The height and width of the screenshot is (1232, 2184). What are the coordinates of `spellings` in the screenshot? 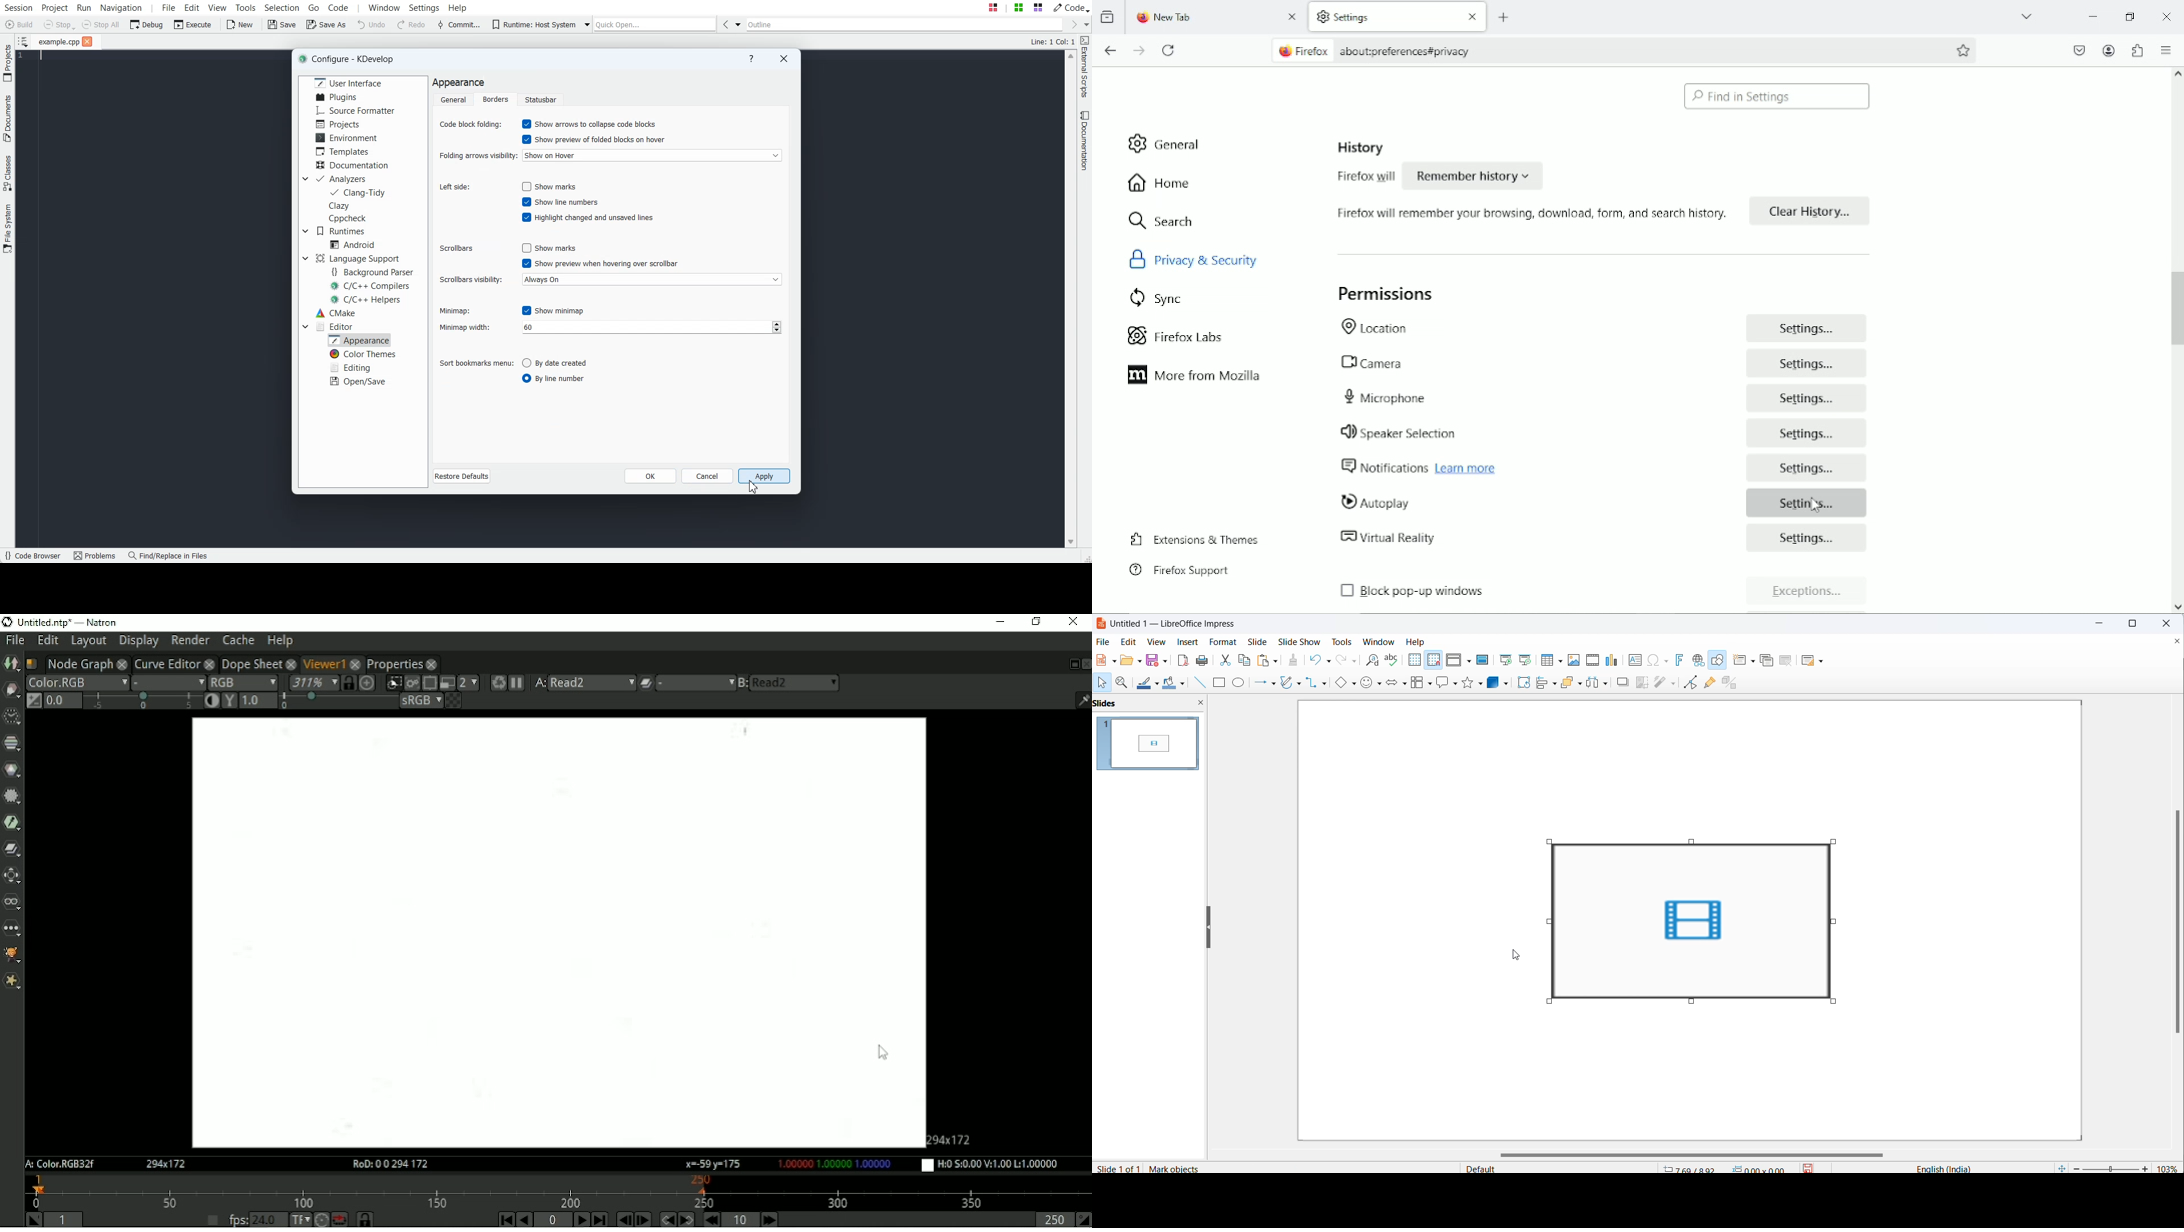 It's located at (1393, 659).